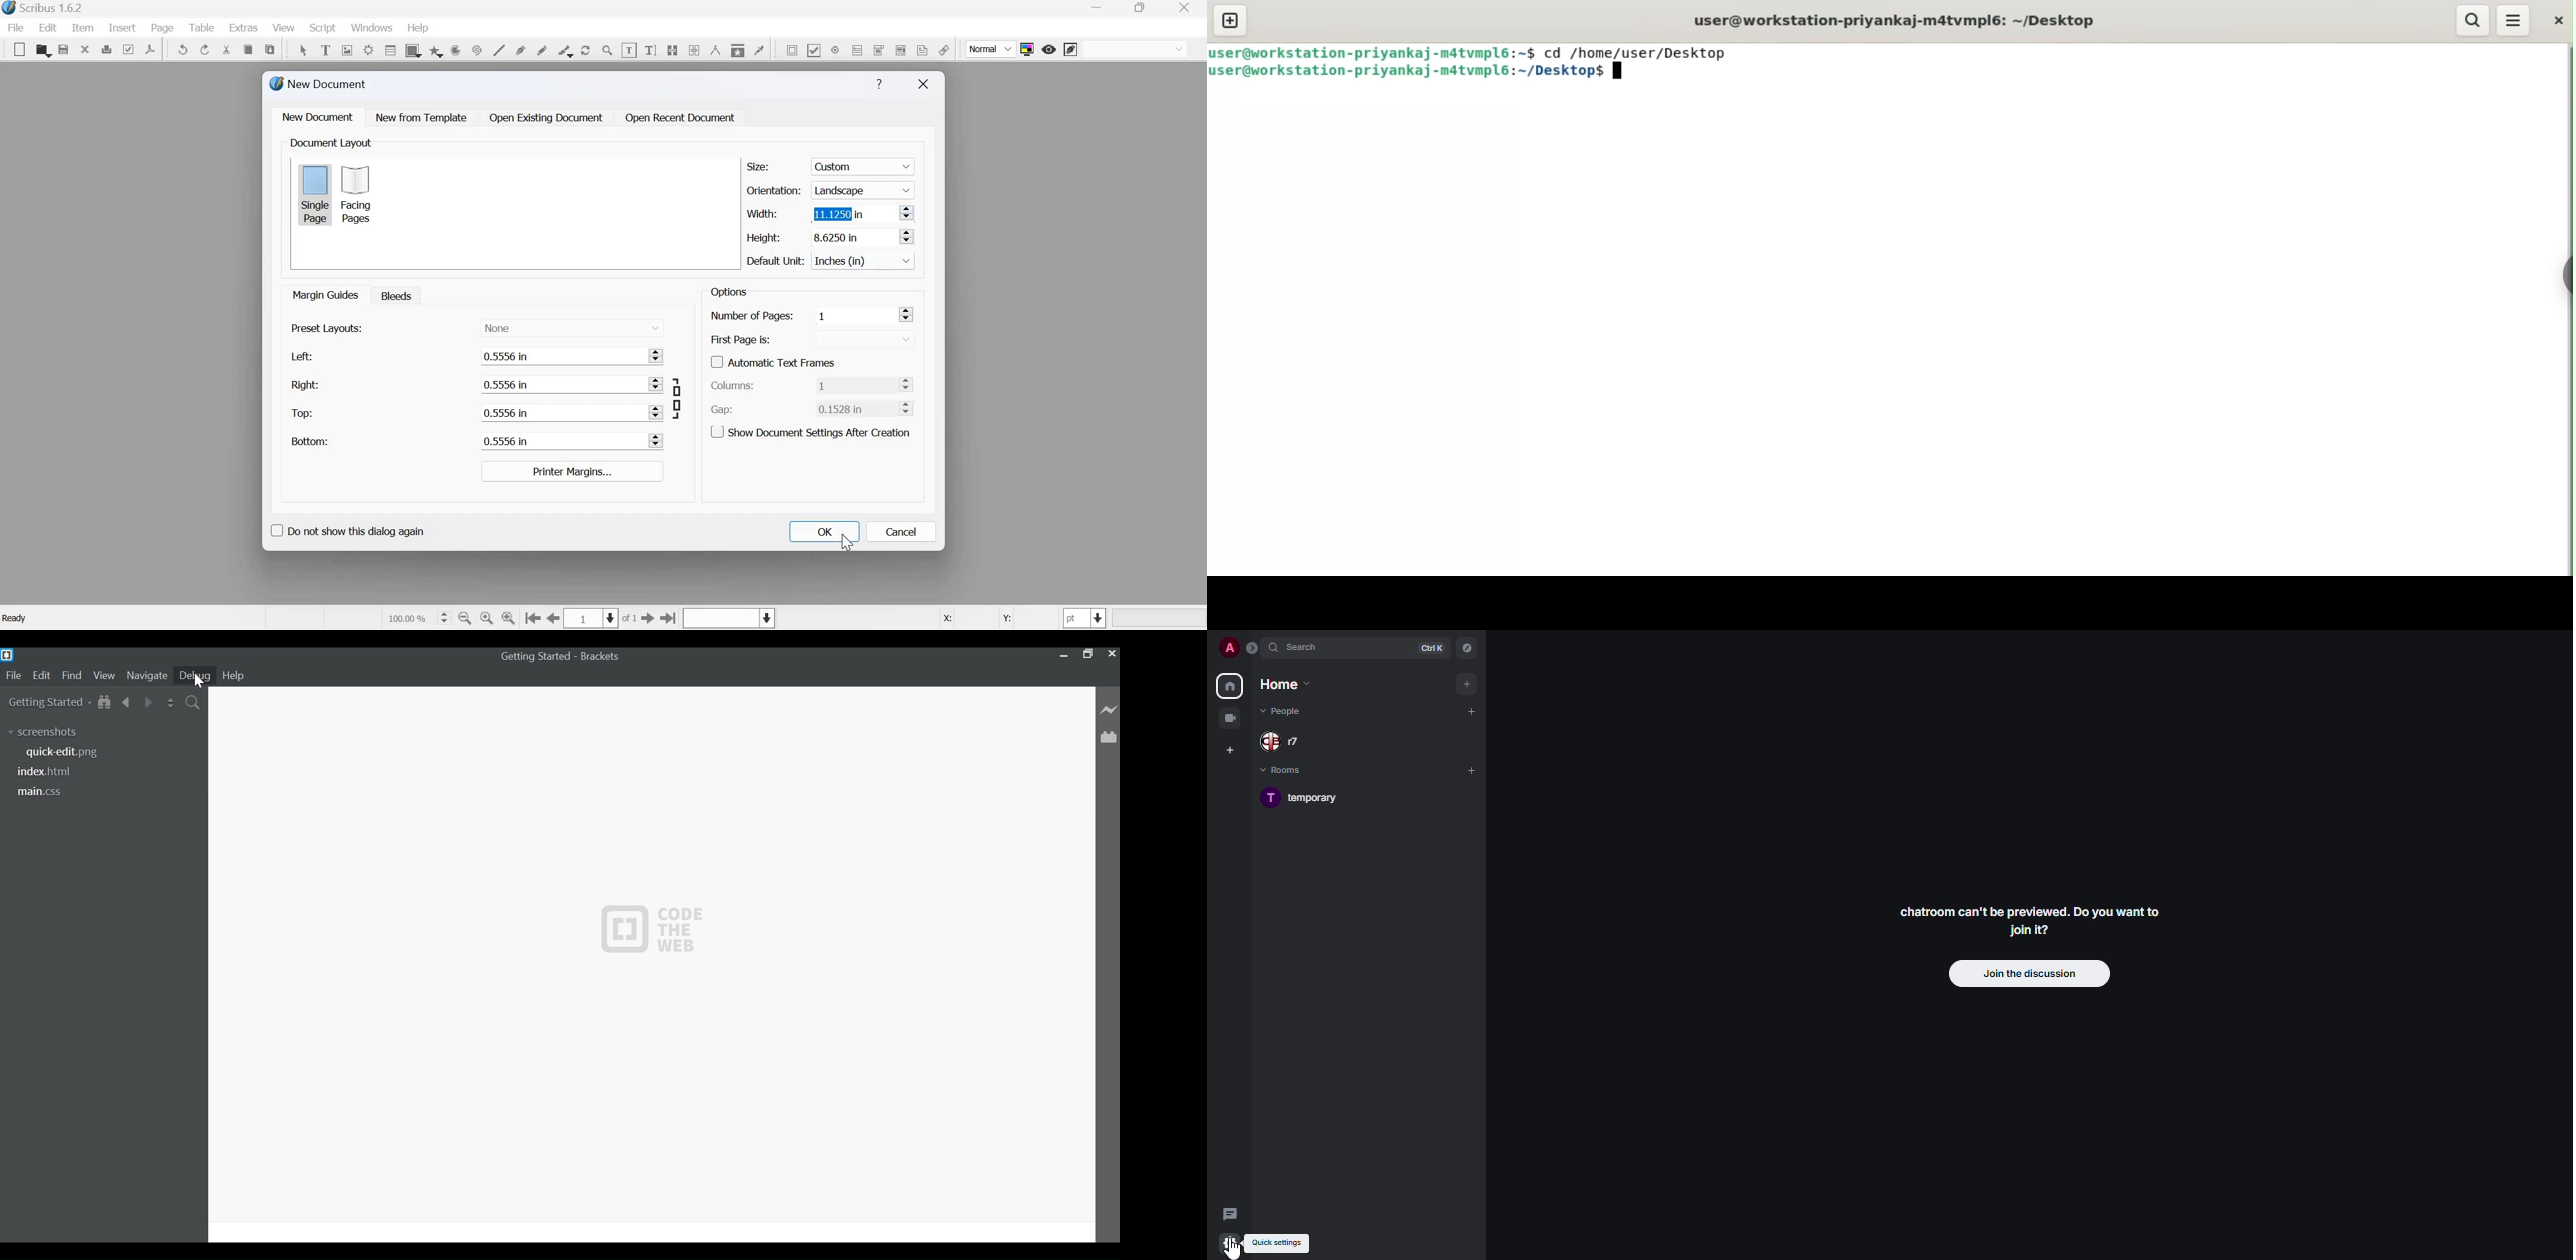 The image size is (2576, 1260). I want to click on Debug, so click(197, 675).